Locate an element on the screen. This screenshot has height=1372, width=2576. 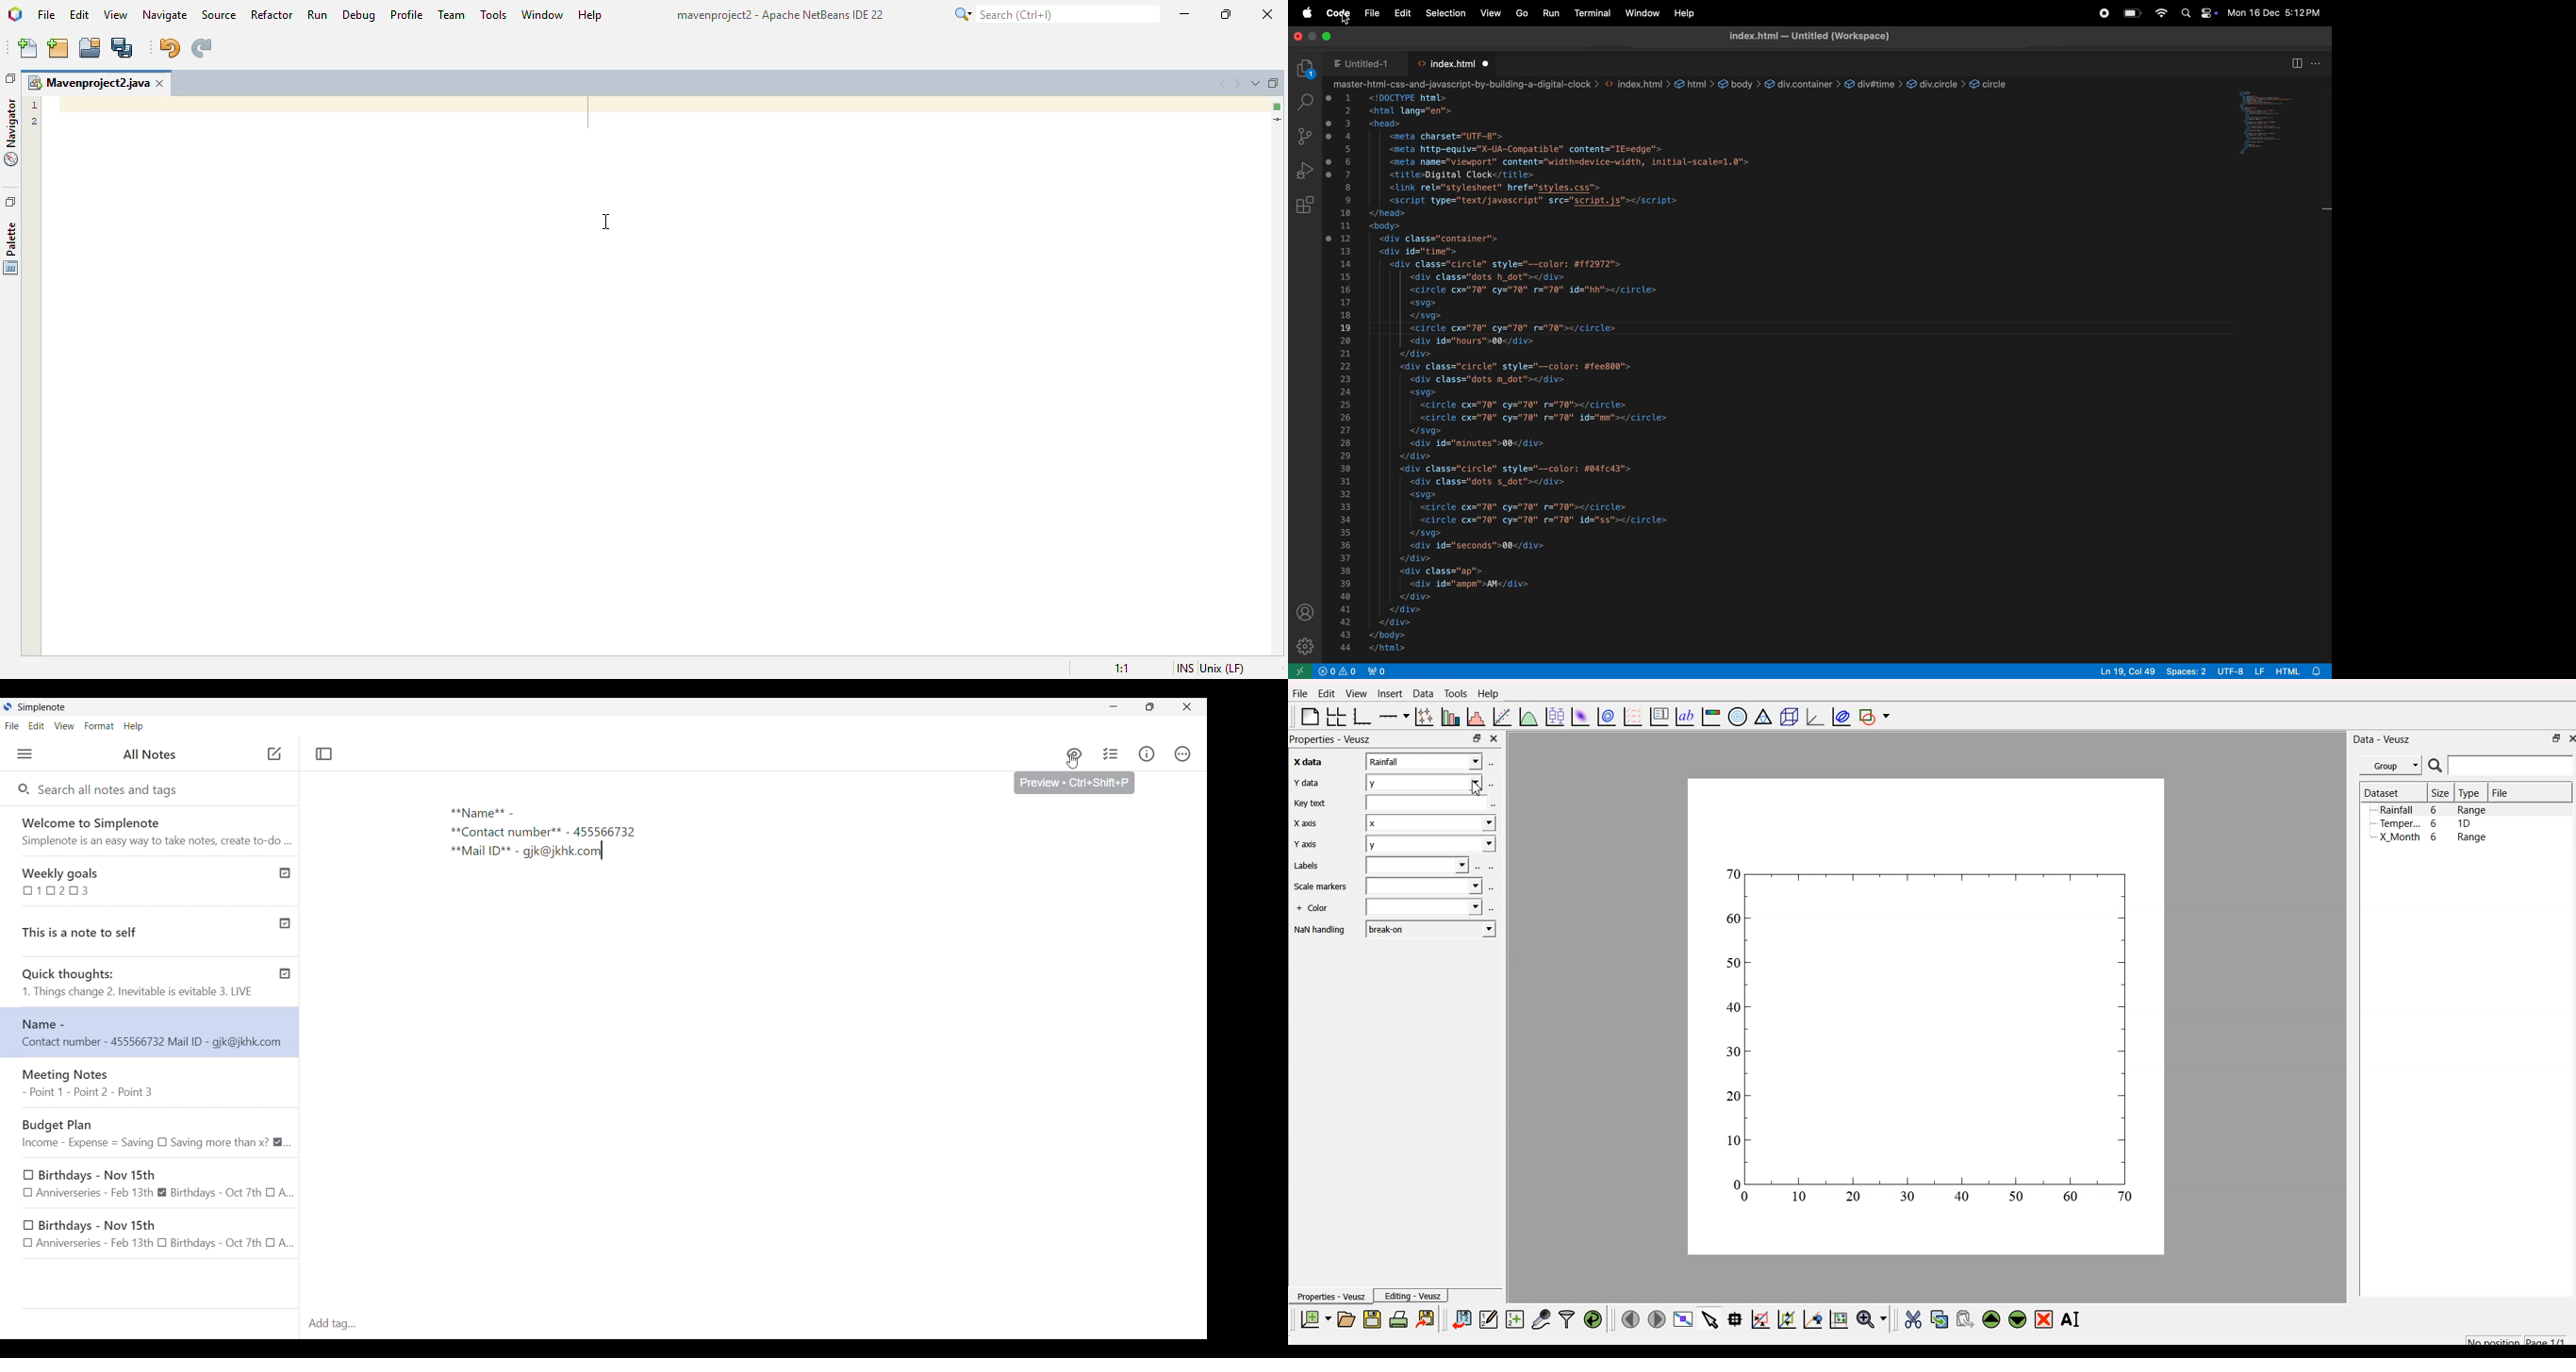
View menu is located at coordinates (65, 726).